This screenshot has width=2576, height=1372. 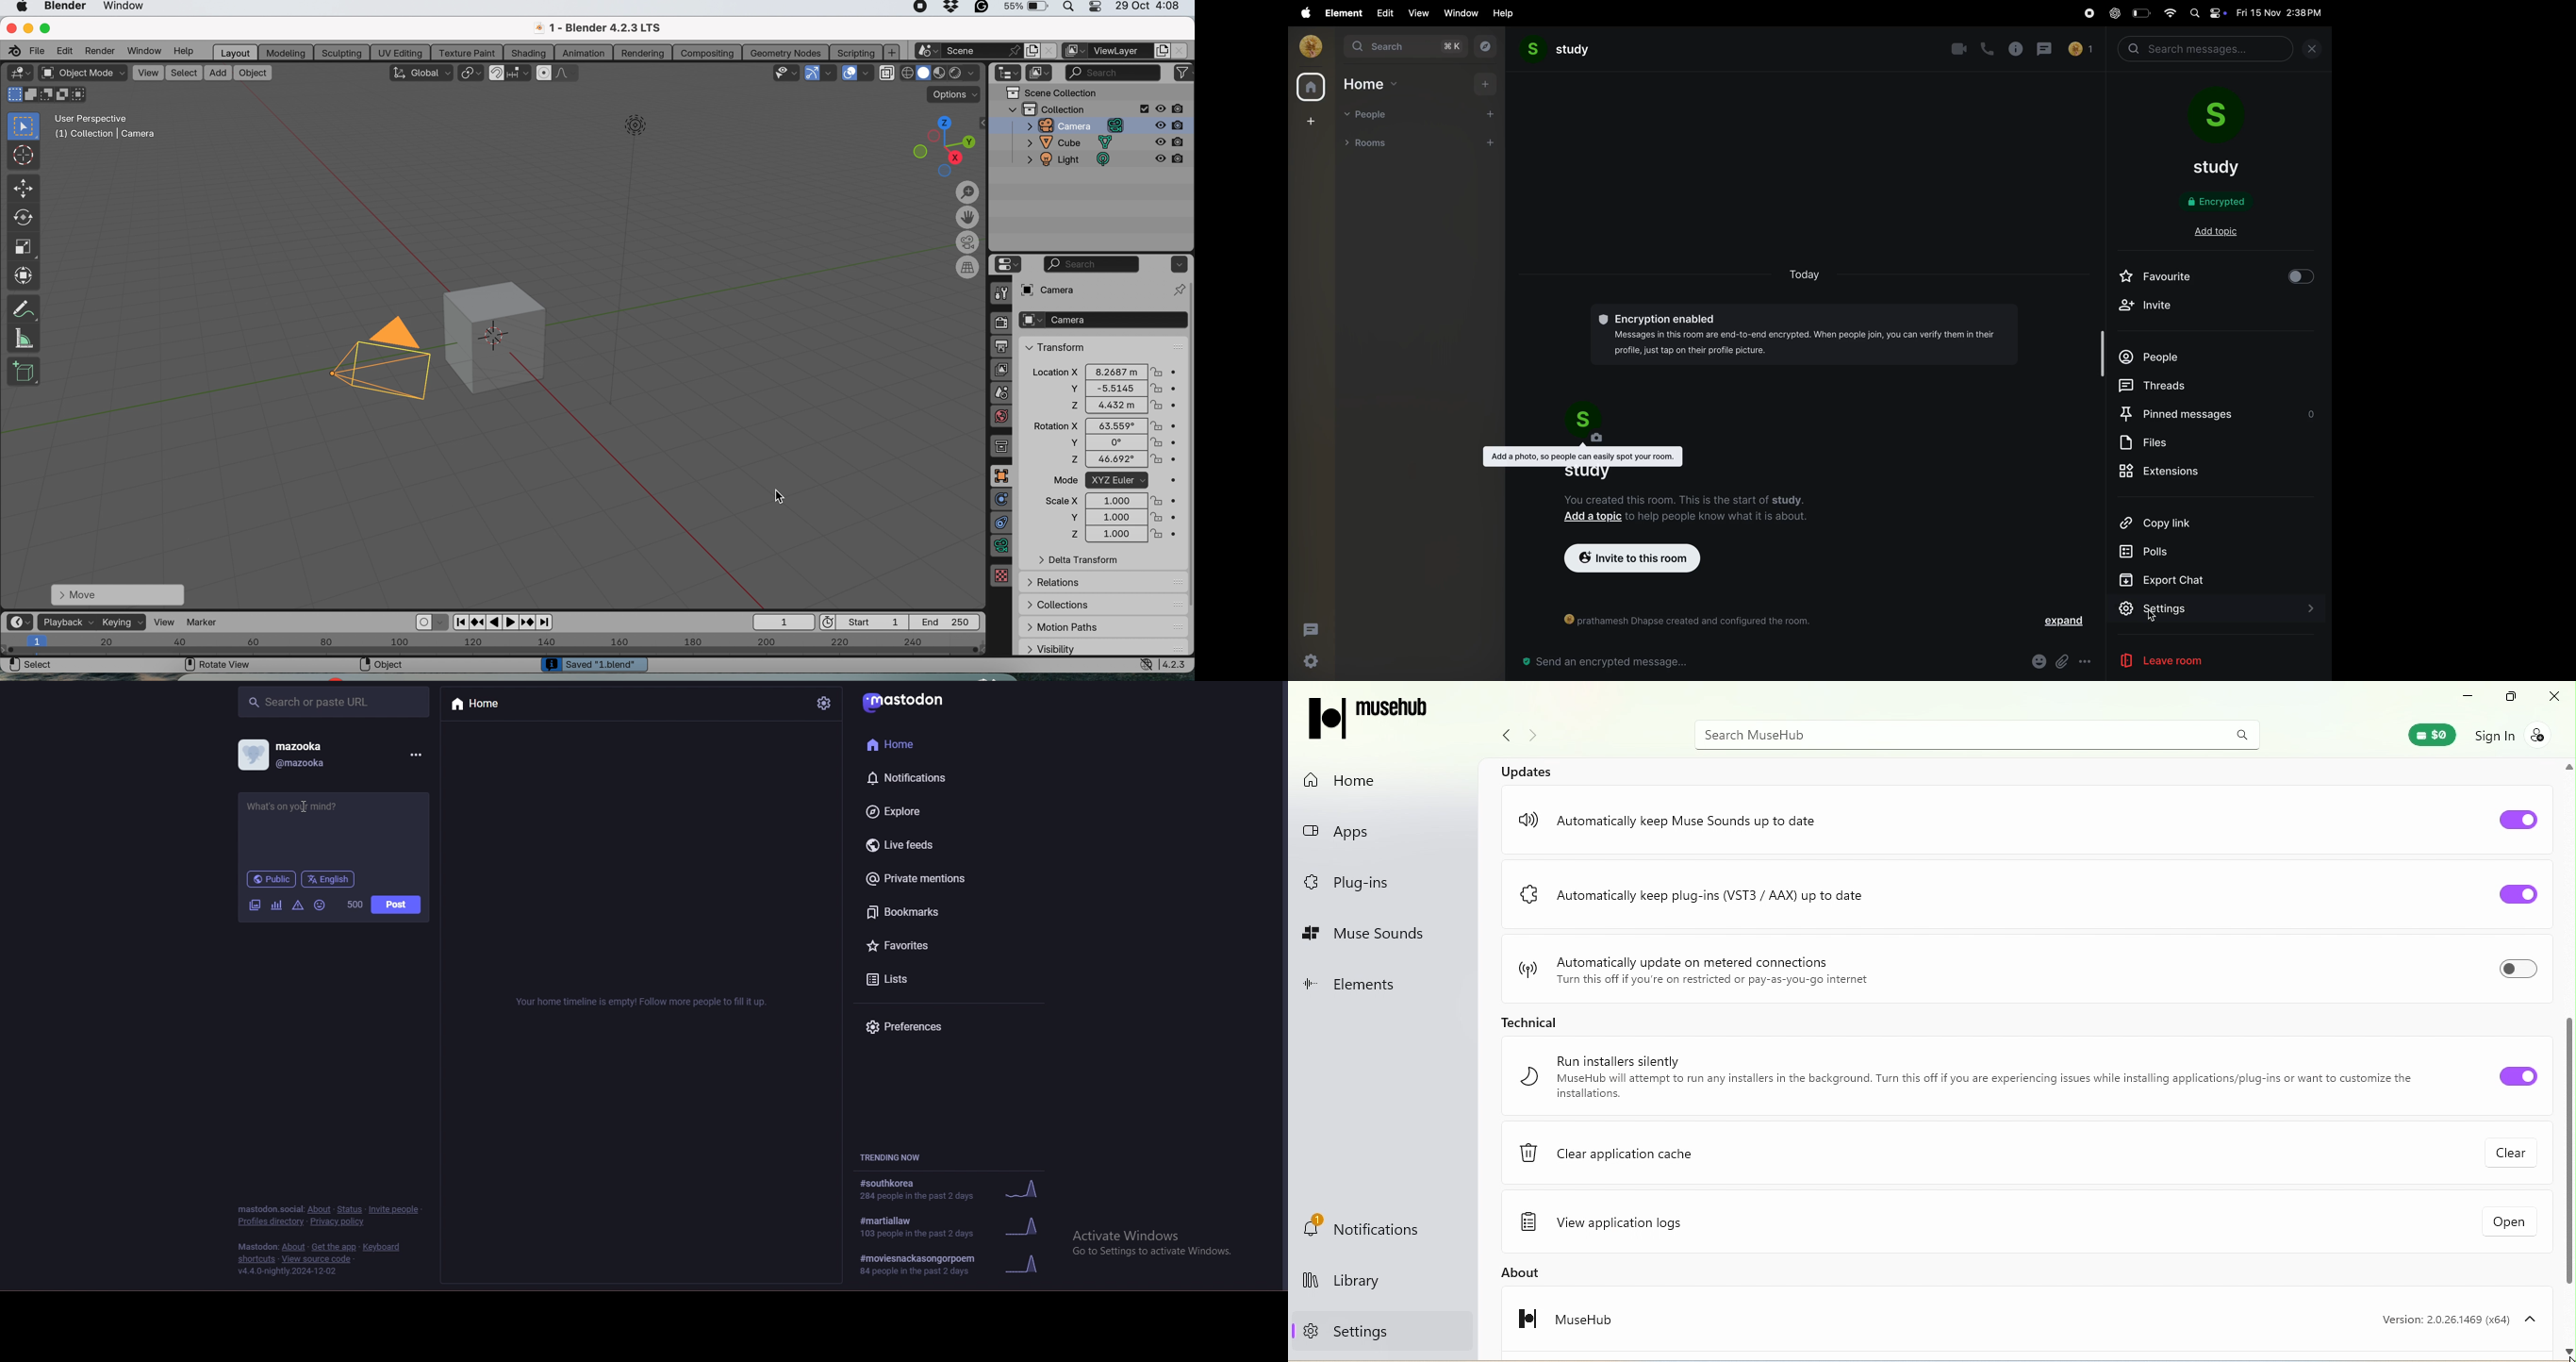 I want to click on Library, so click(x=1373, y=1284).